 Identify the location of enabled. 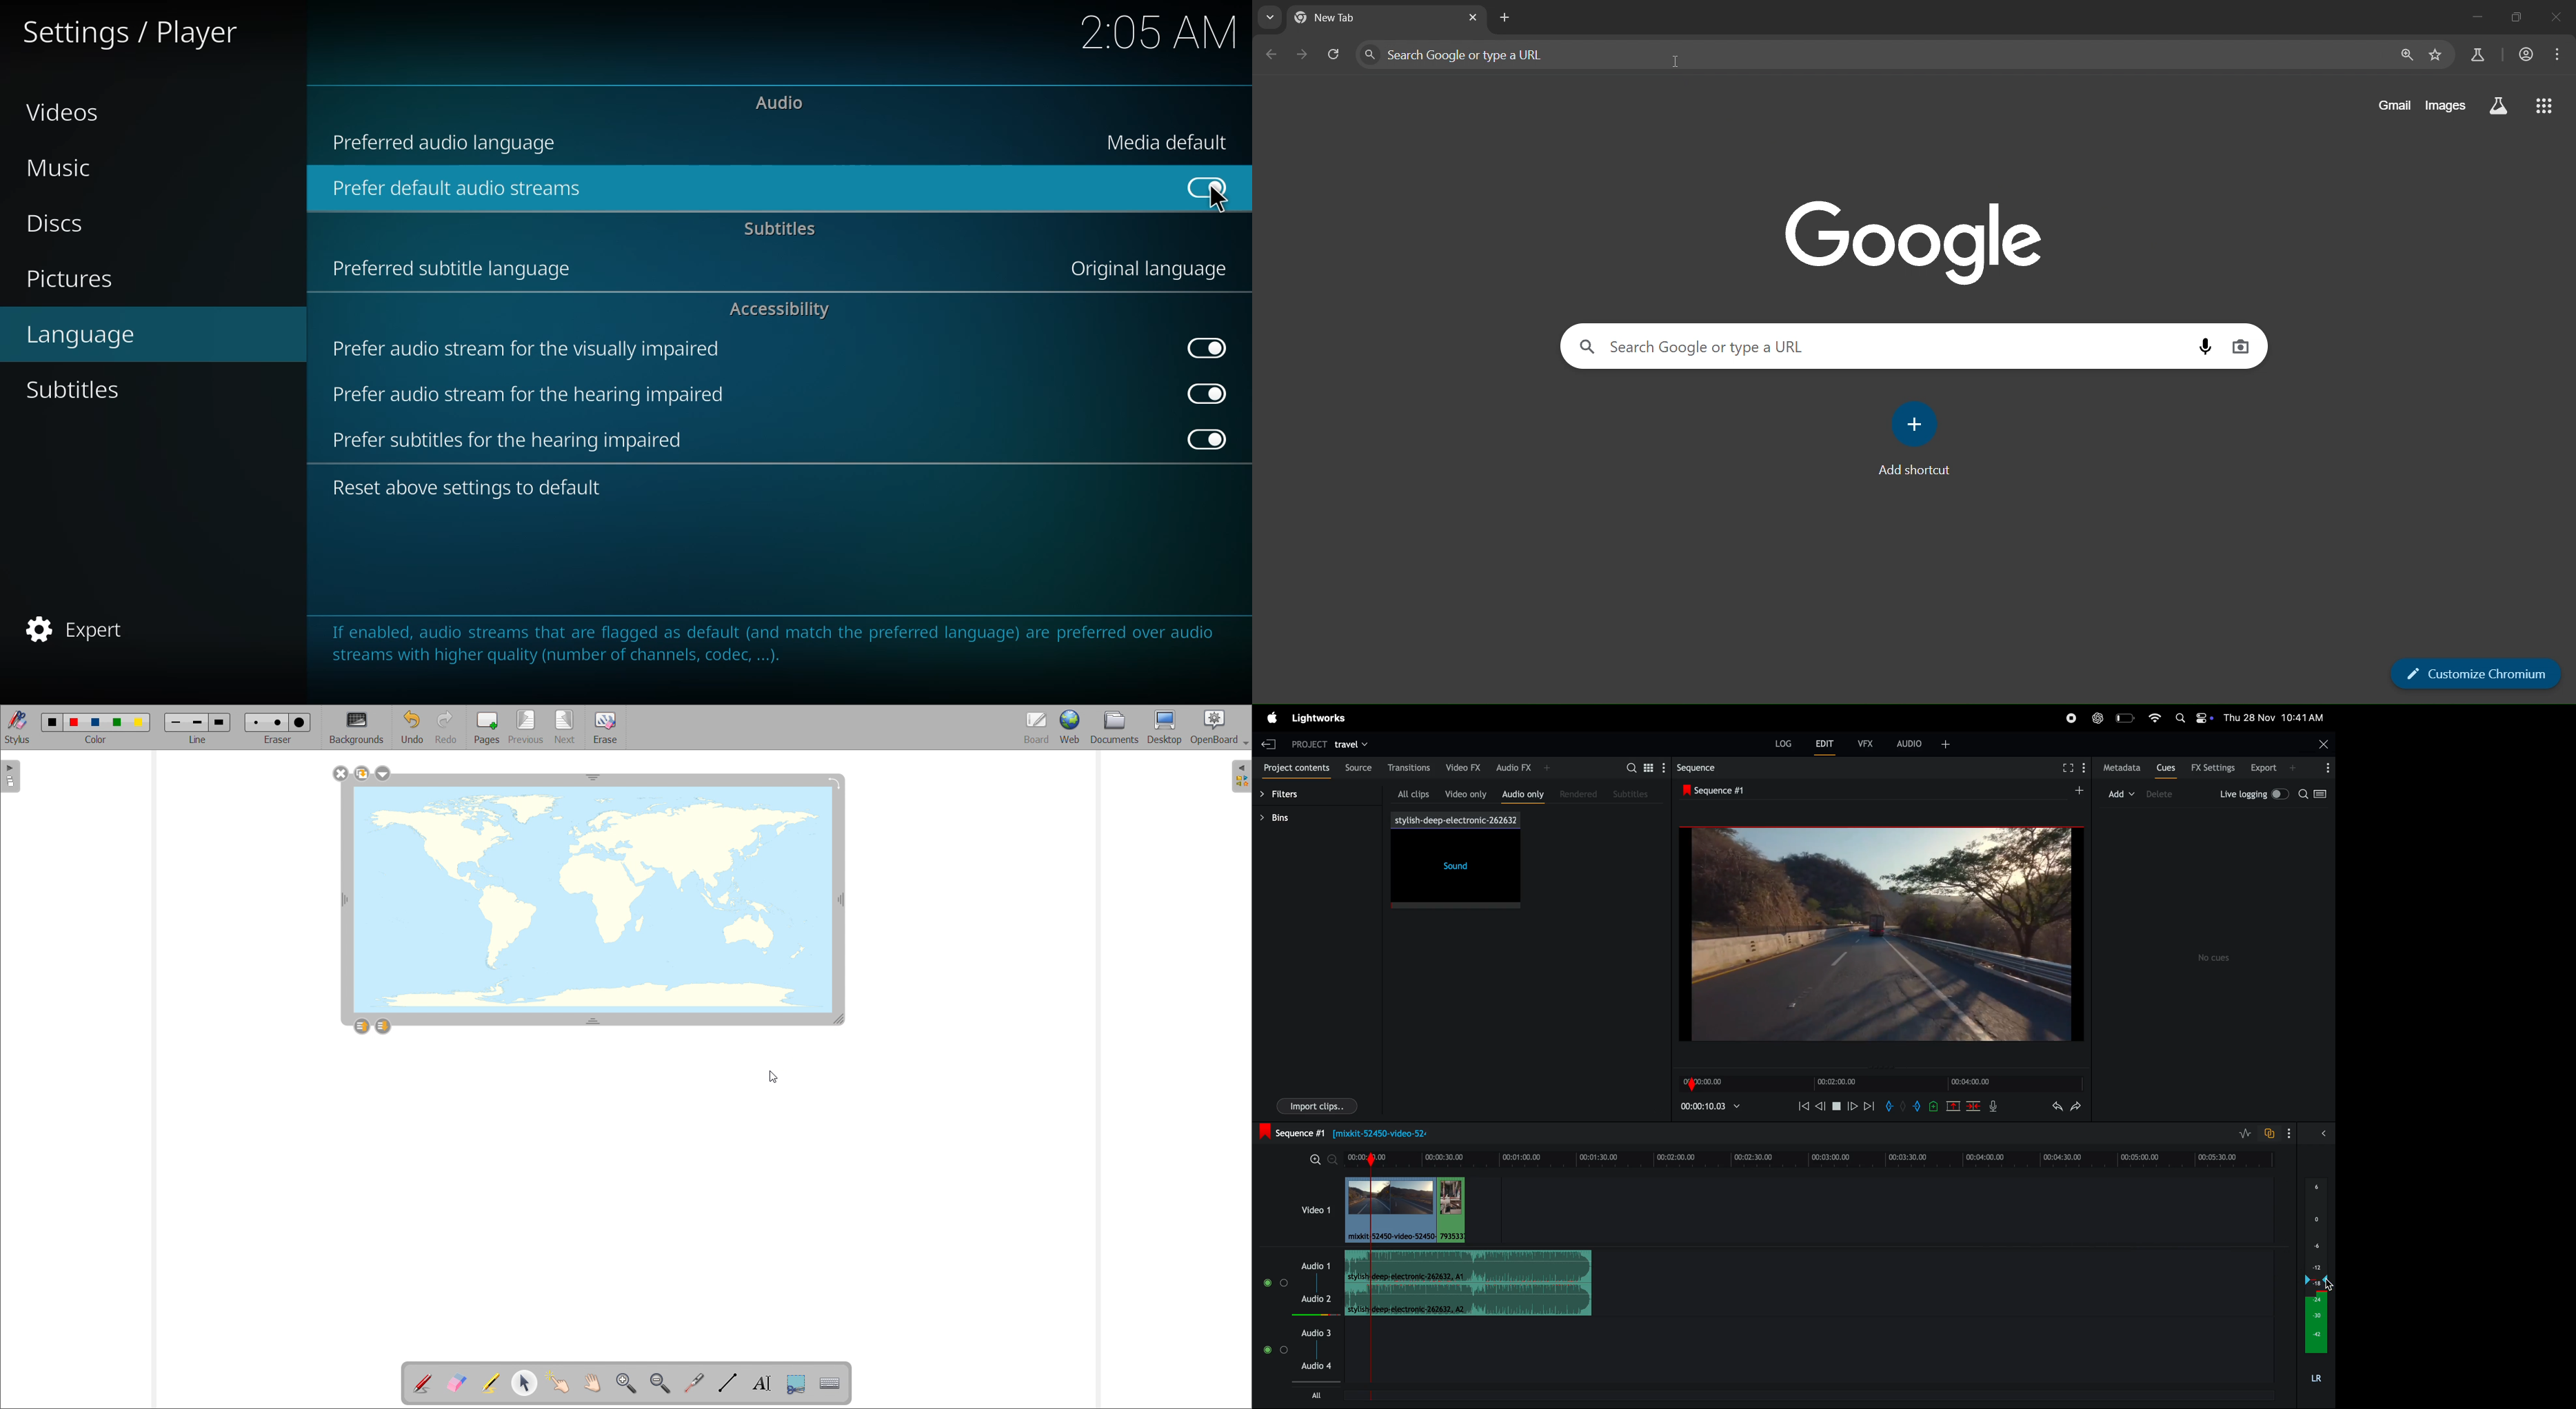
(1207, 187).